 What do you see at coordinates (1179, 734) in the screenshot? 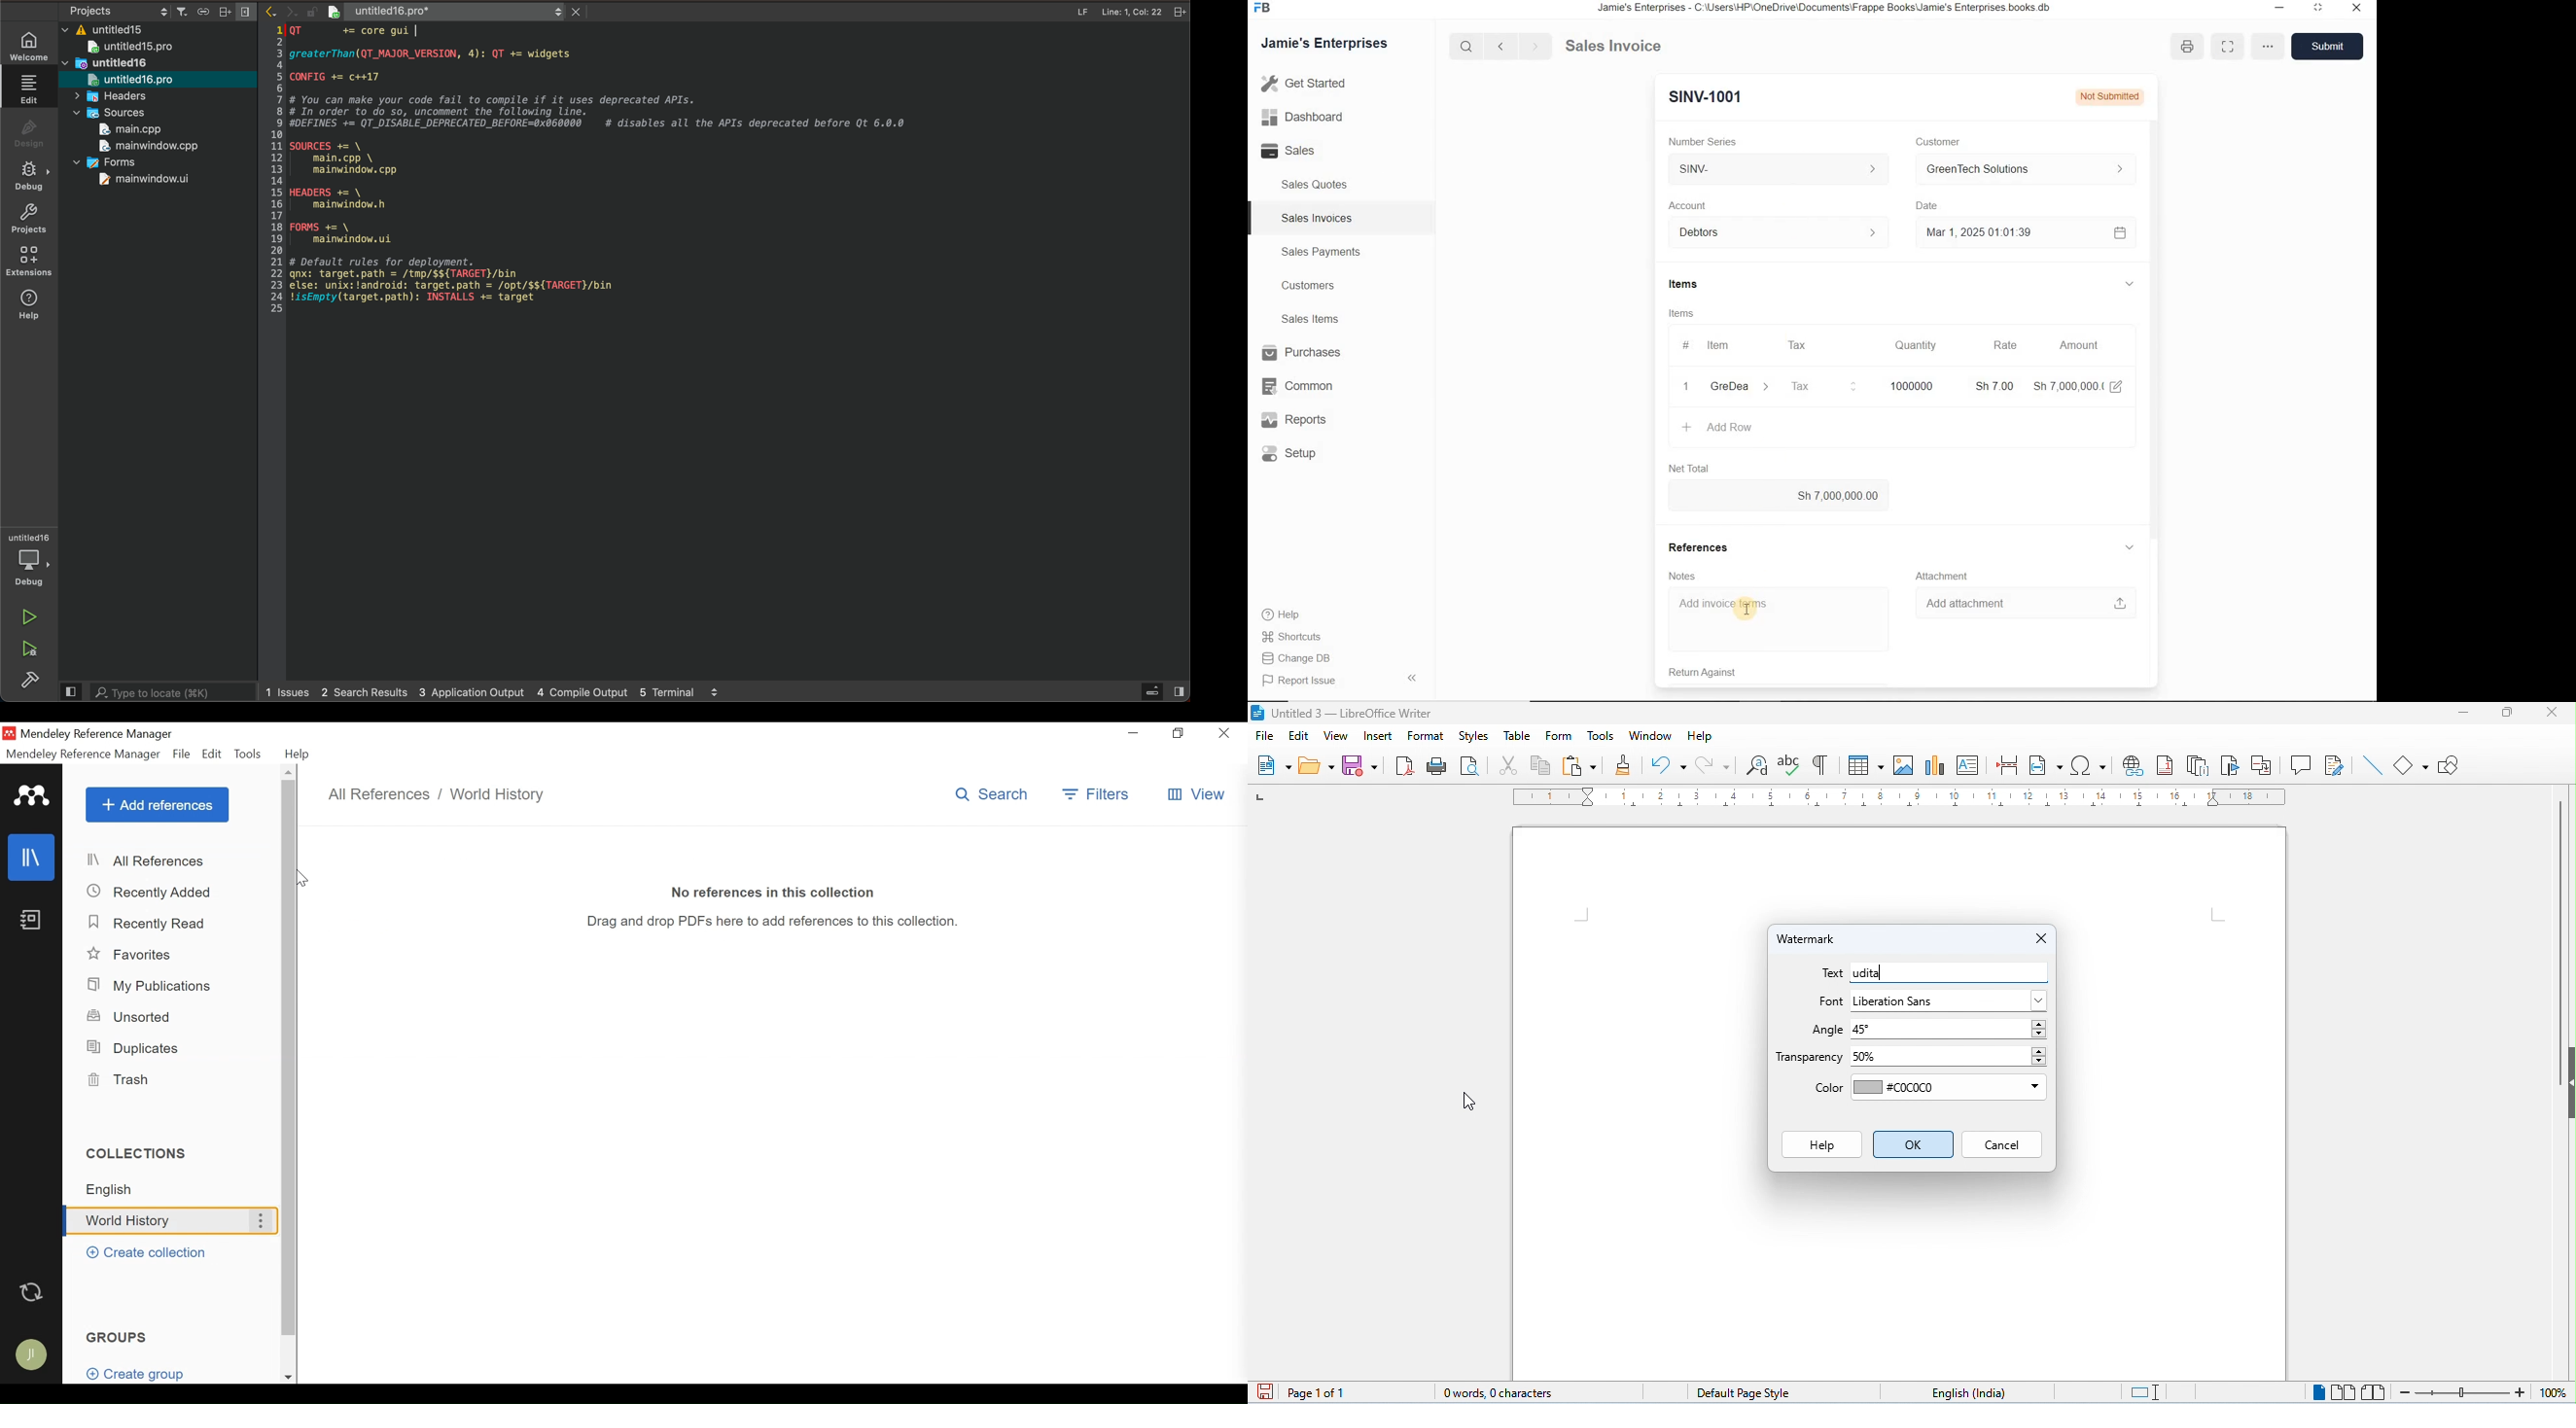
I see `Restore` at bounding box center [1179, 734].